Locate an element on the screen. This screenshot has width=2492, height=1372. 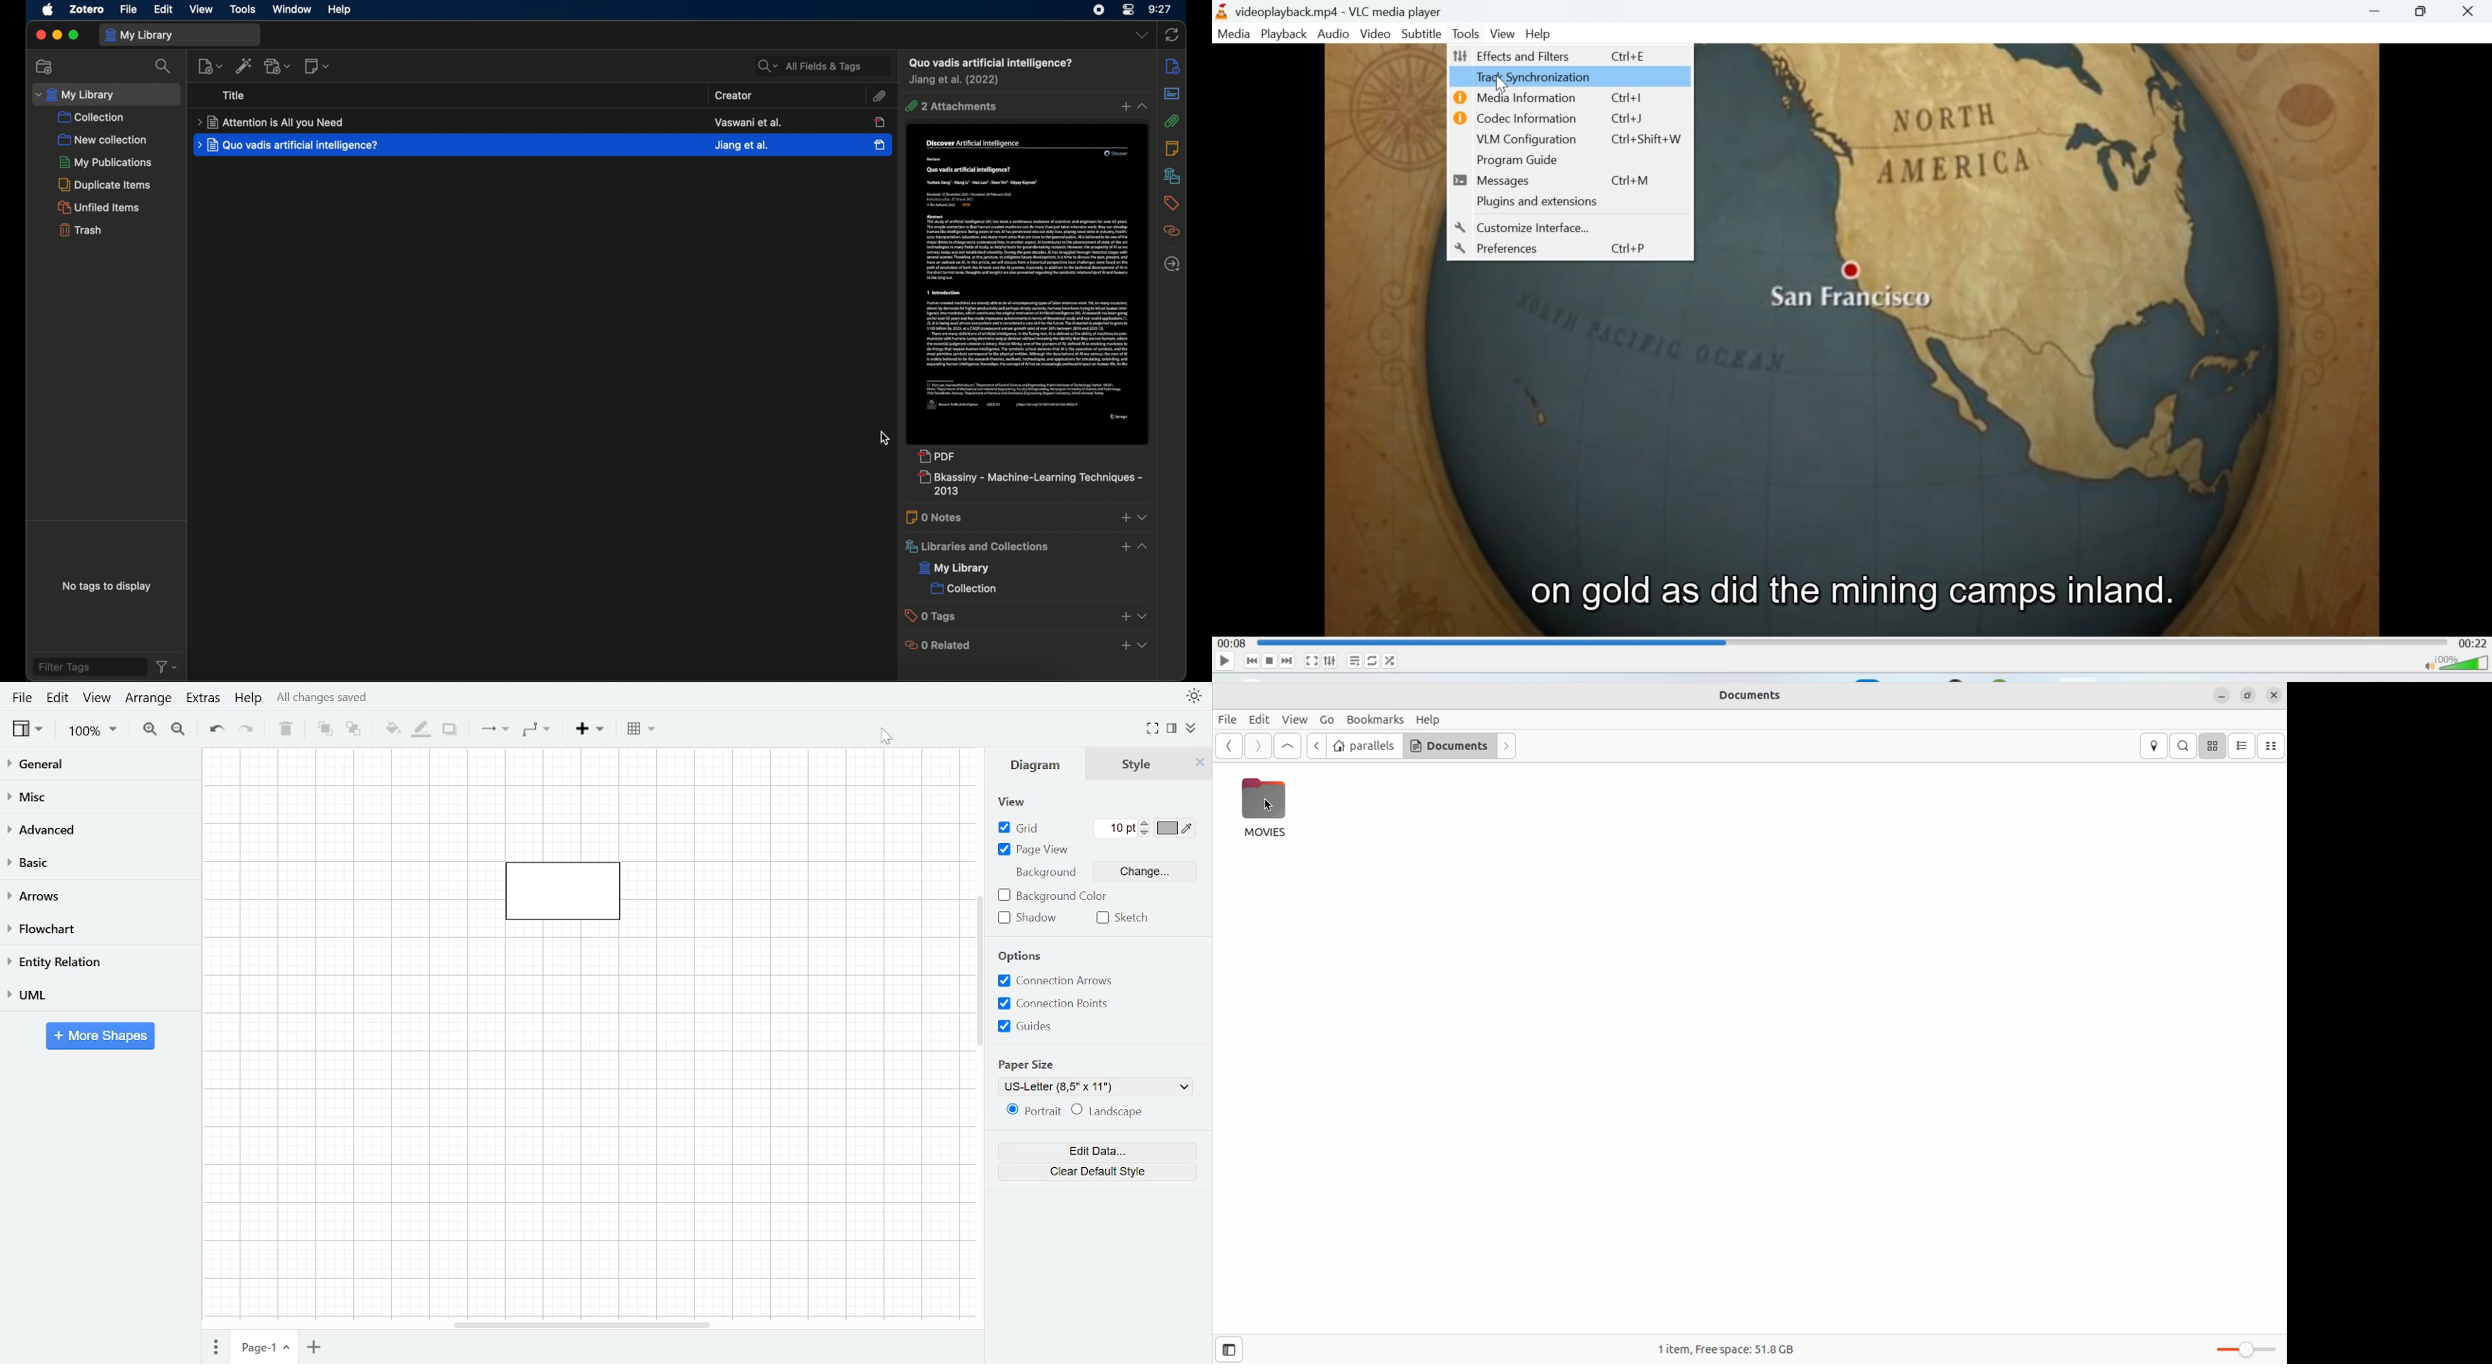
Edit data is located at coordinates (1105, 1150).